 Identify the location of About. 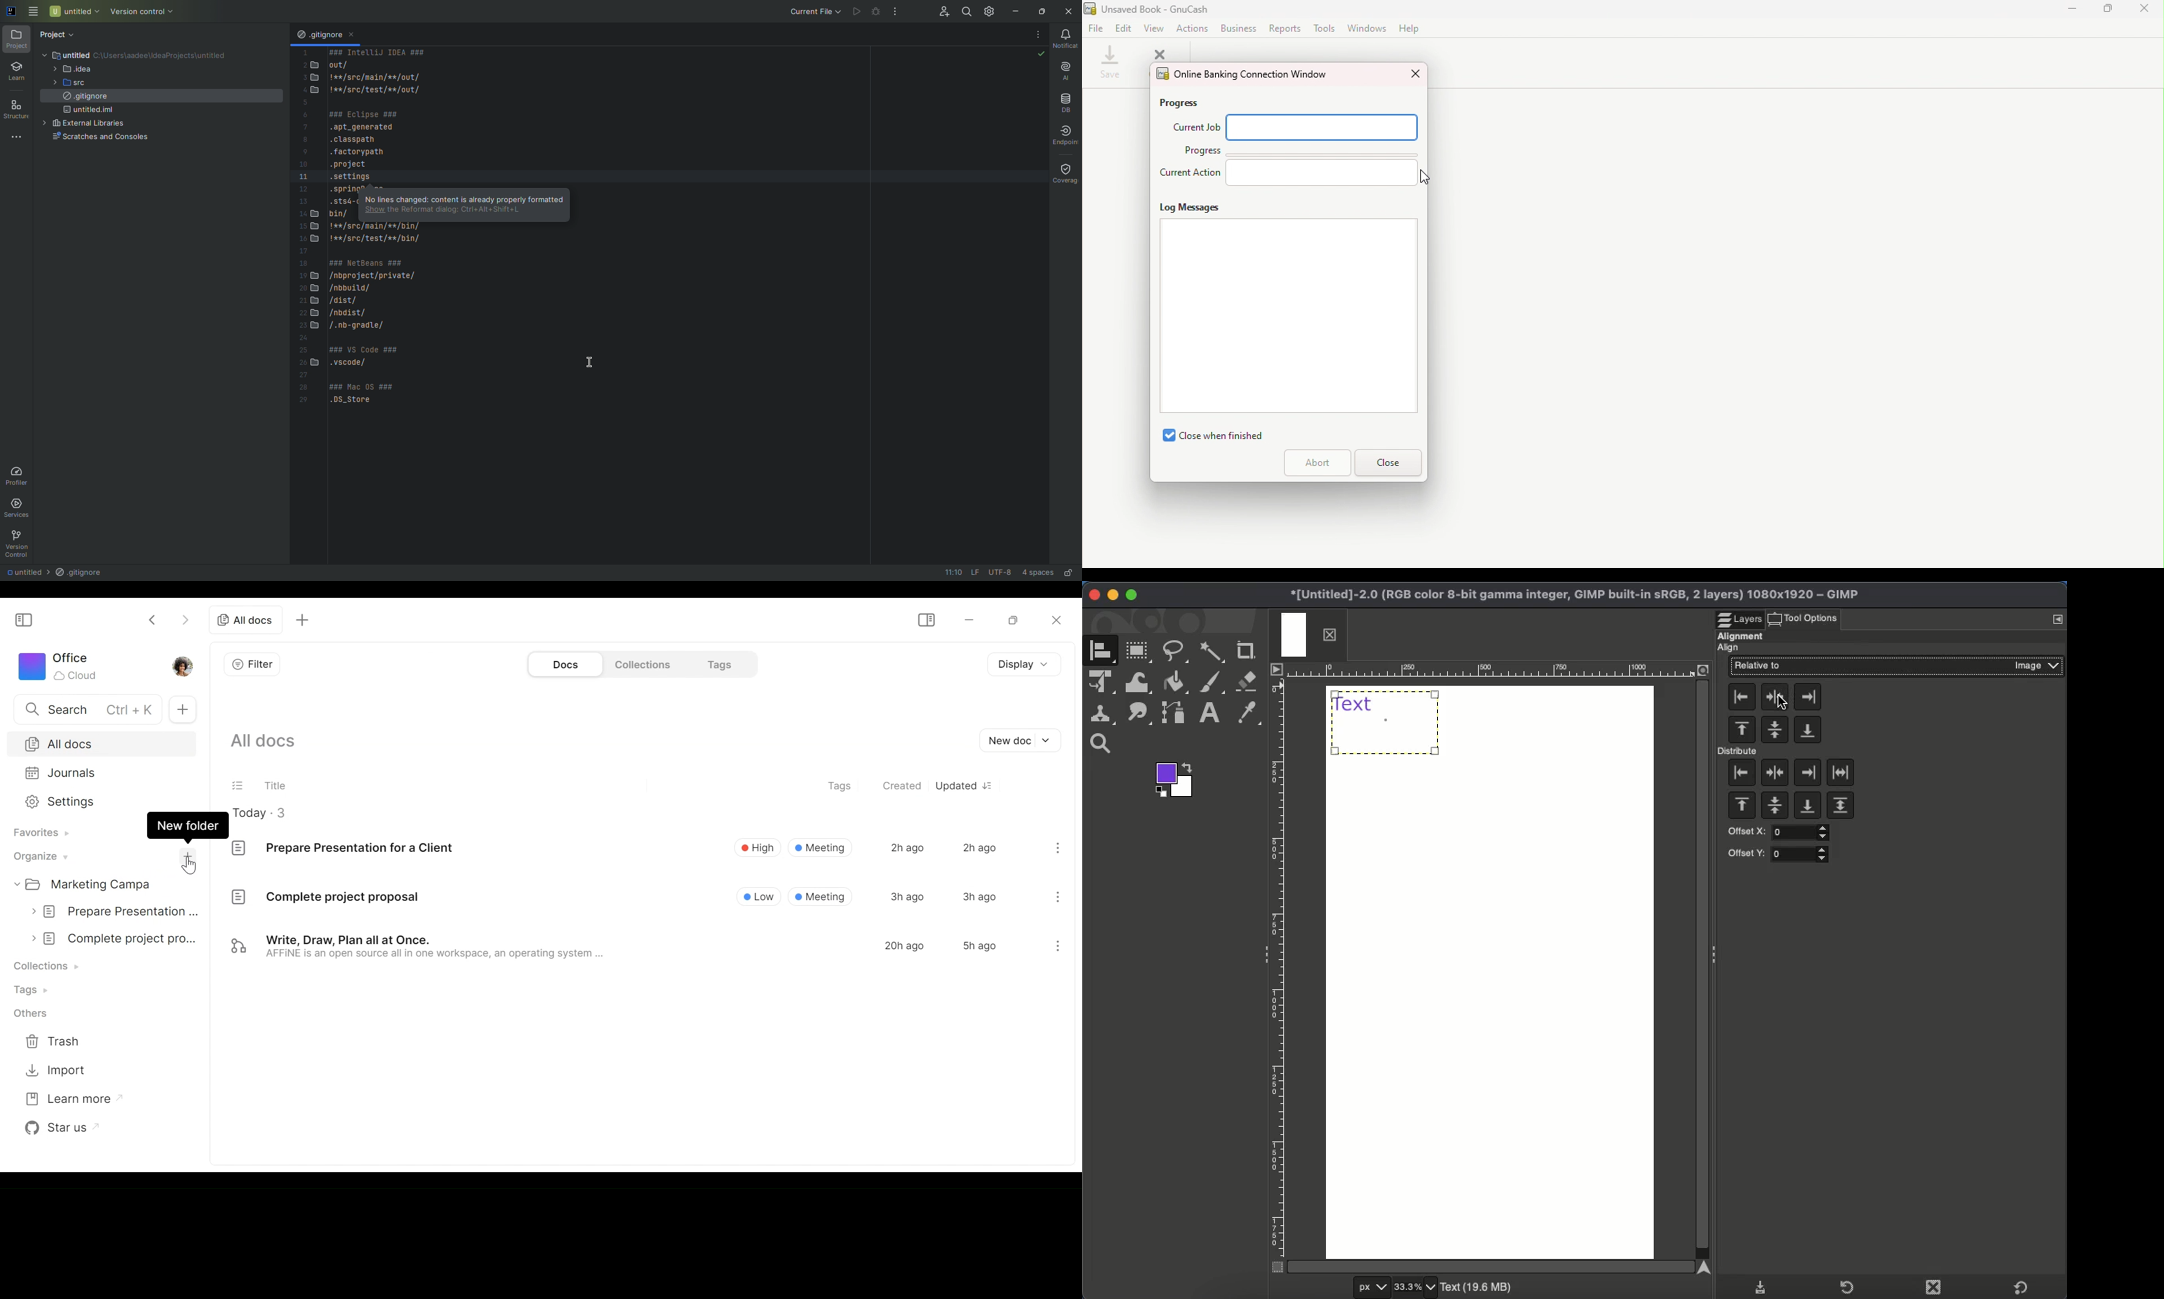
(1315, 465).